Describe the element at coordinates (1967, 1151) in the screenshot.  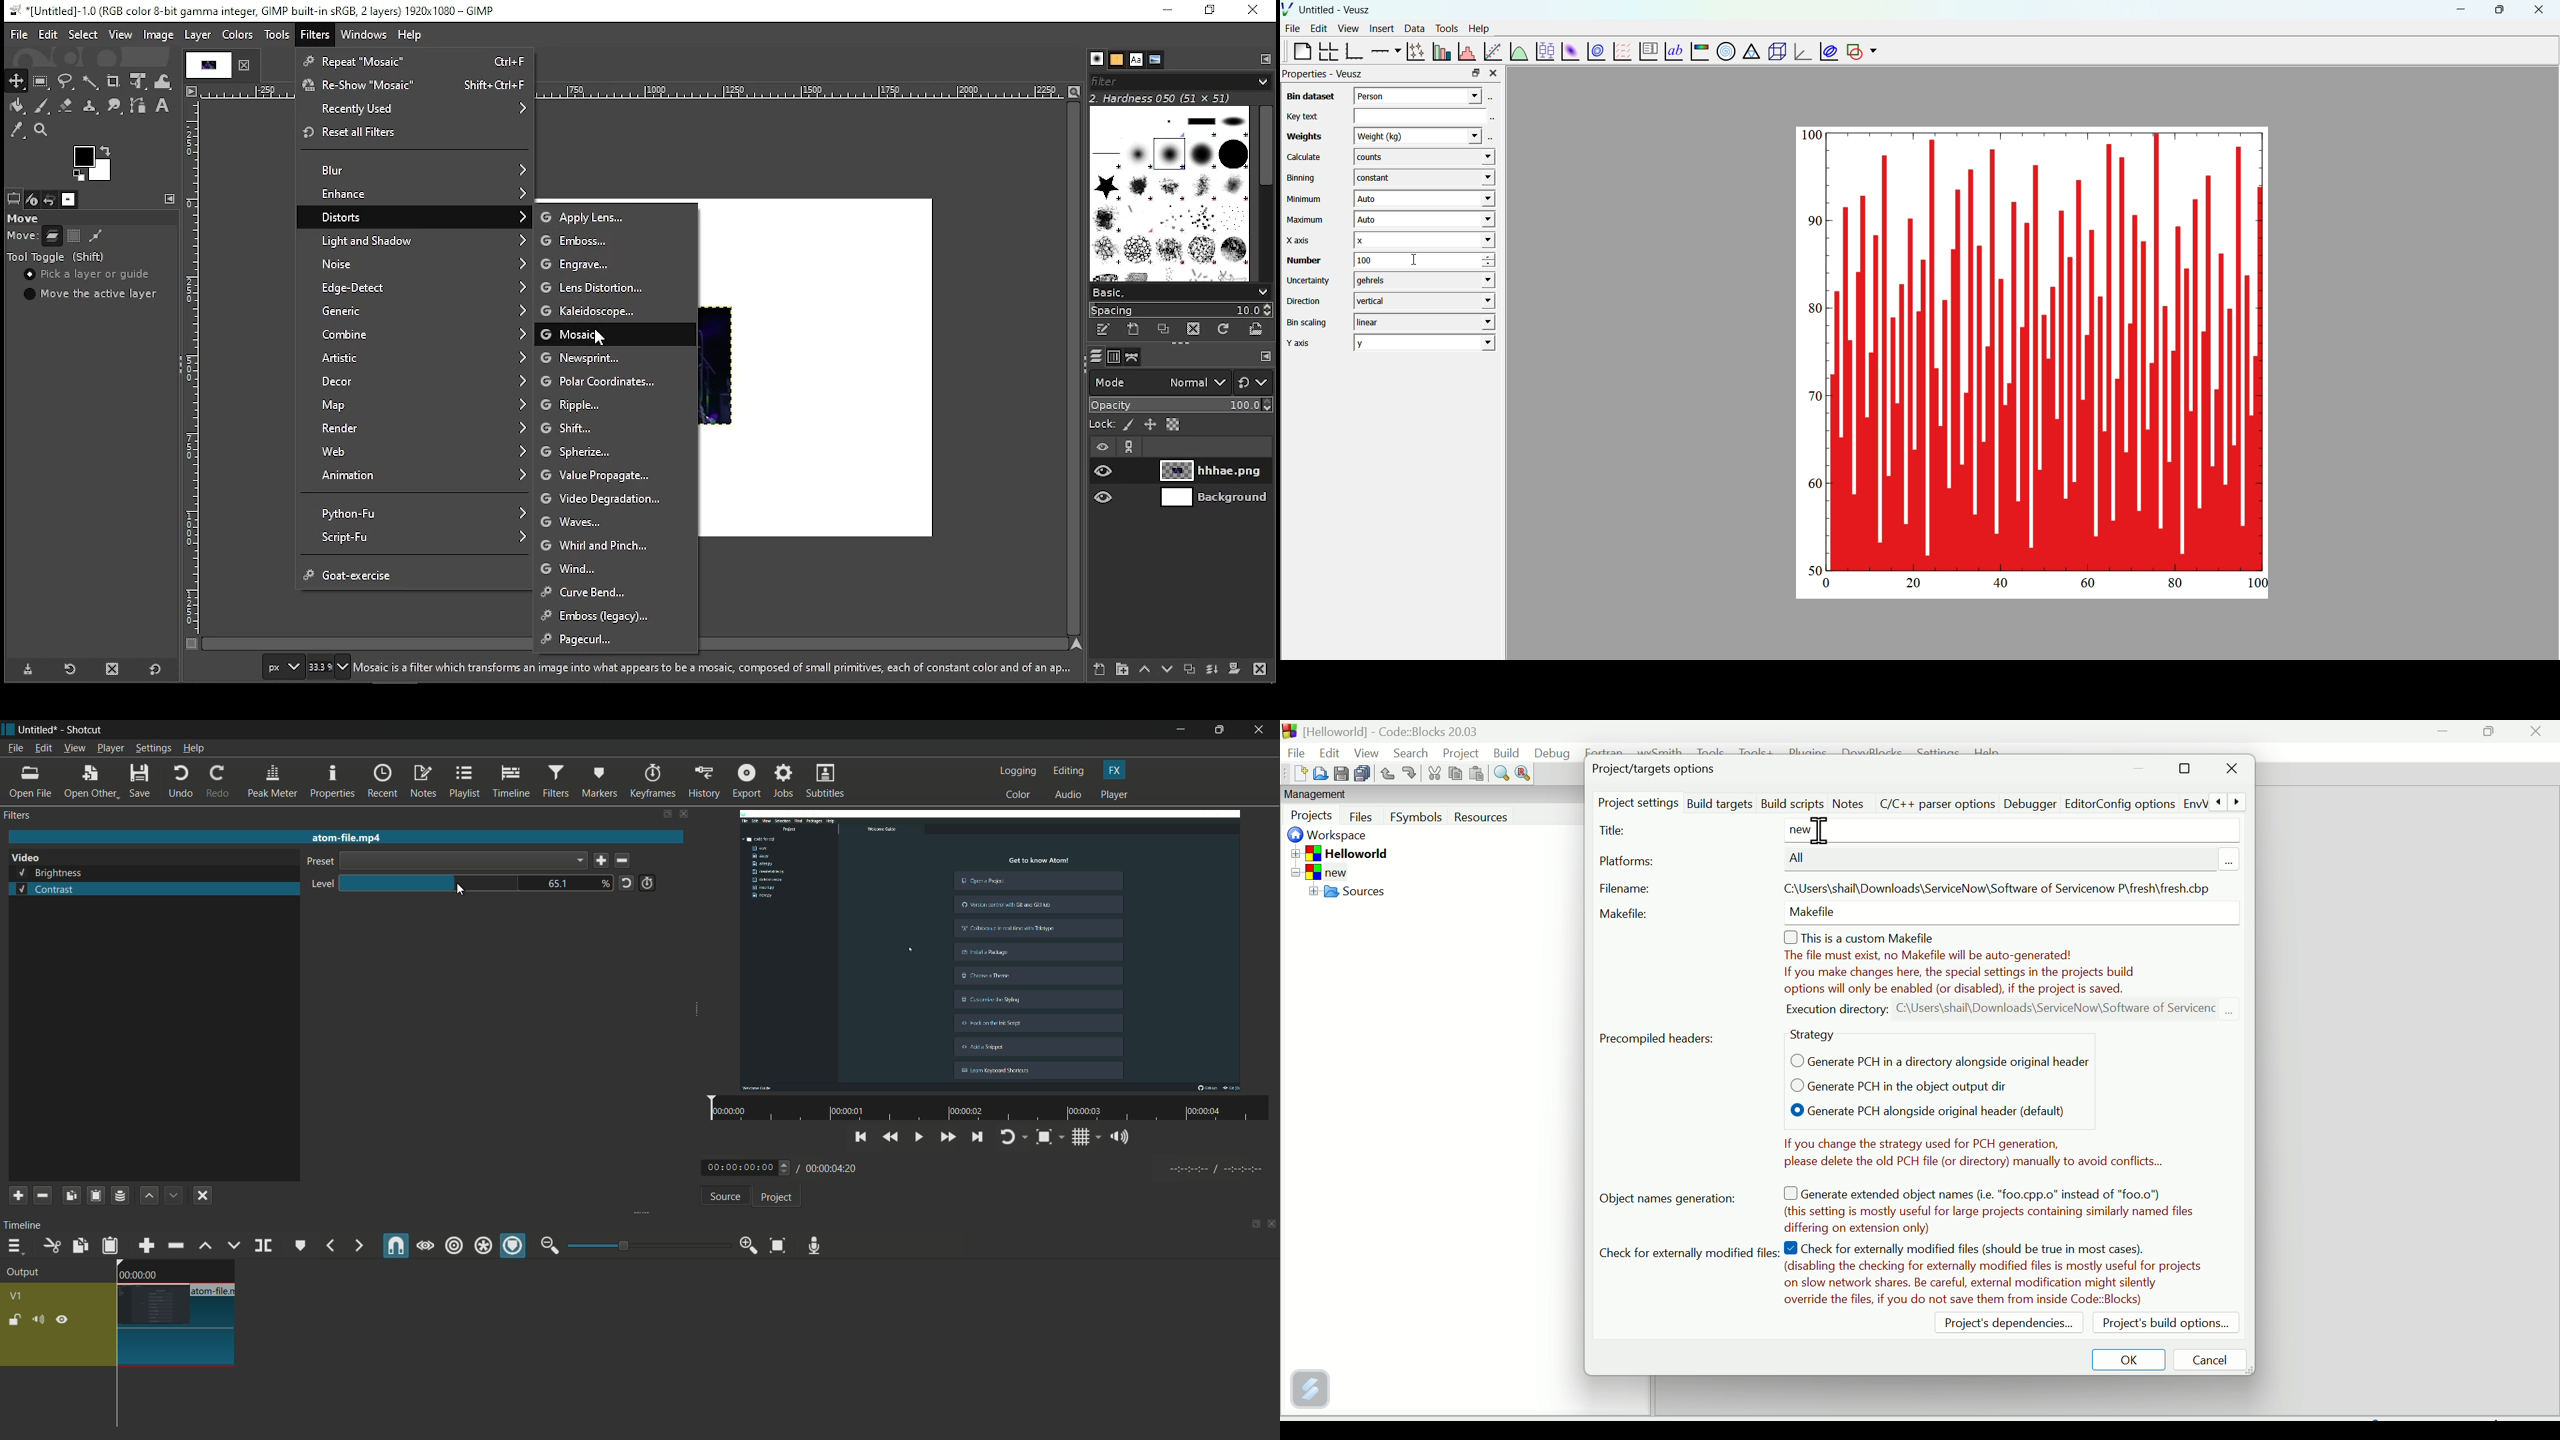
I see `Notes` at that location.